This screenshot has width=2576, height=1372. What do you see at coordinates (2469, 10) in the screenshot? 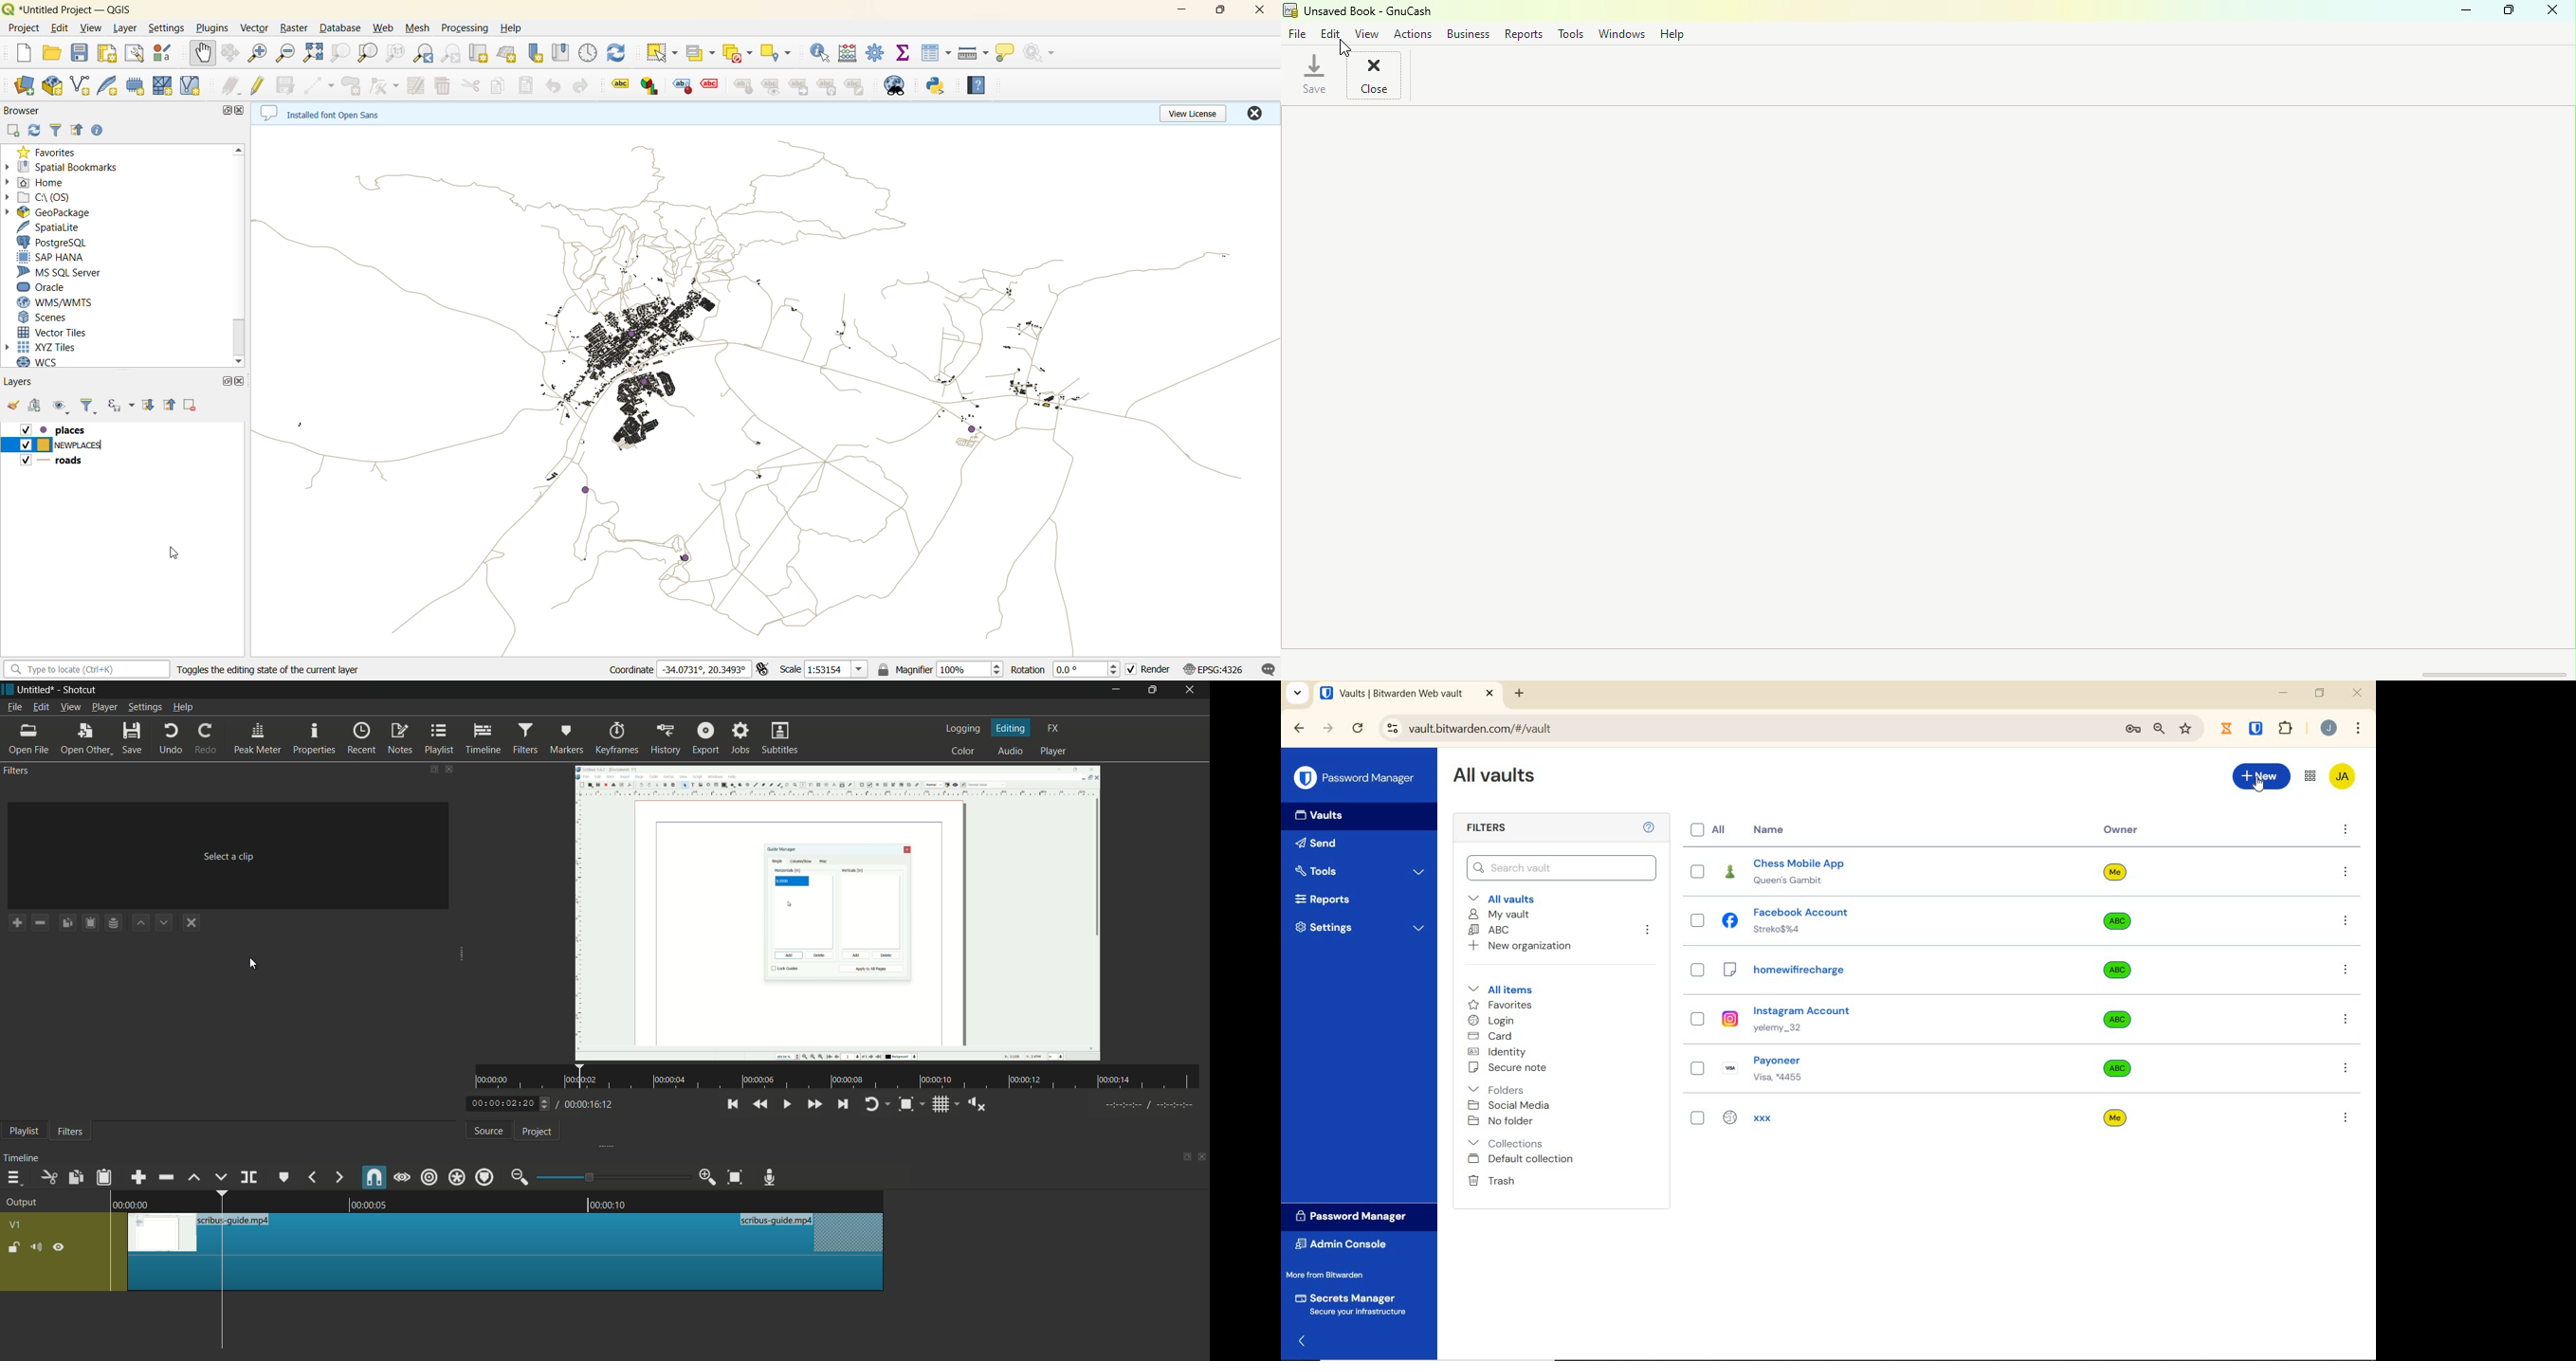
I see `Minimize` at bounding box center [2469, 10].